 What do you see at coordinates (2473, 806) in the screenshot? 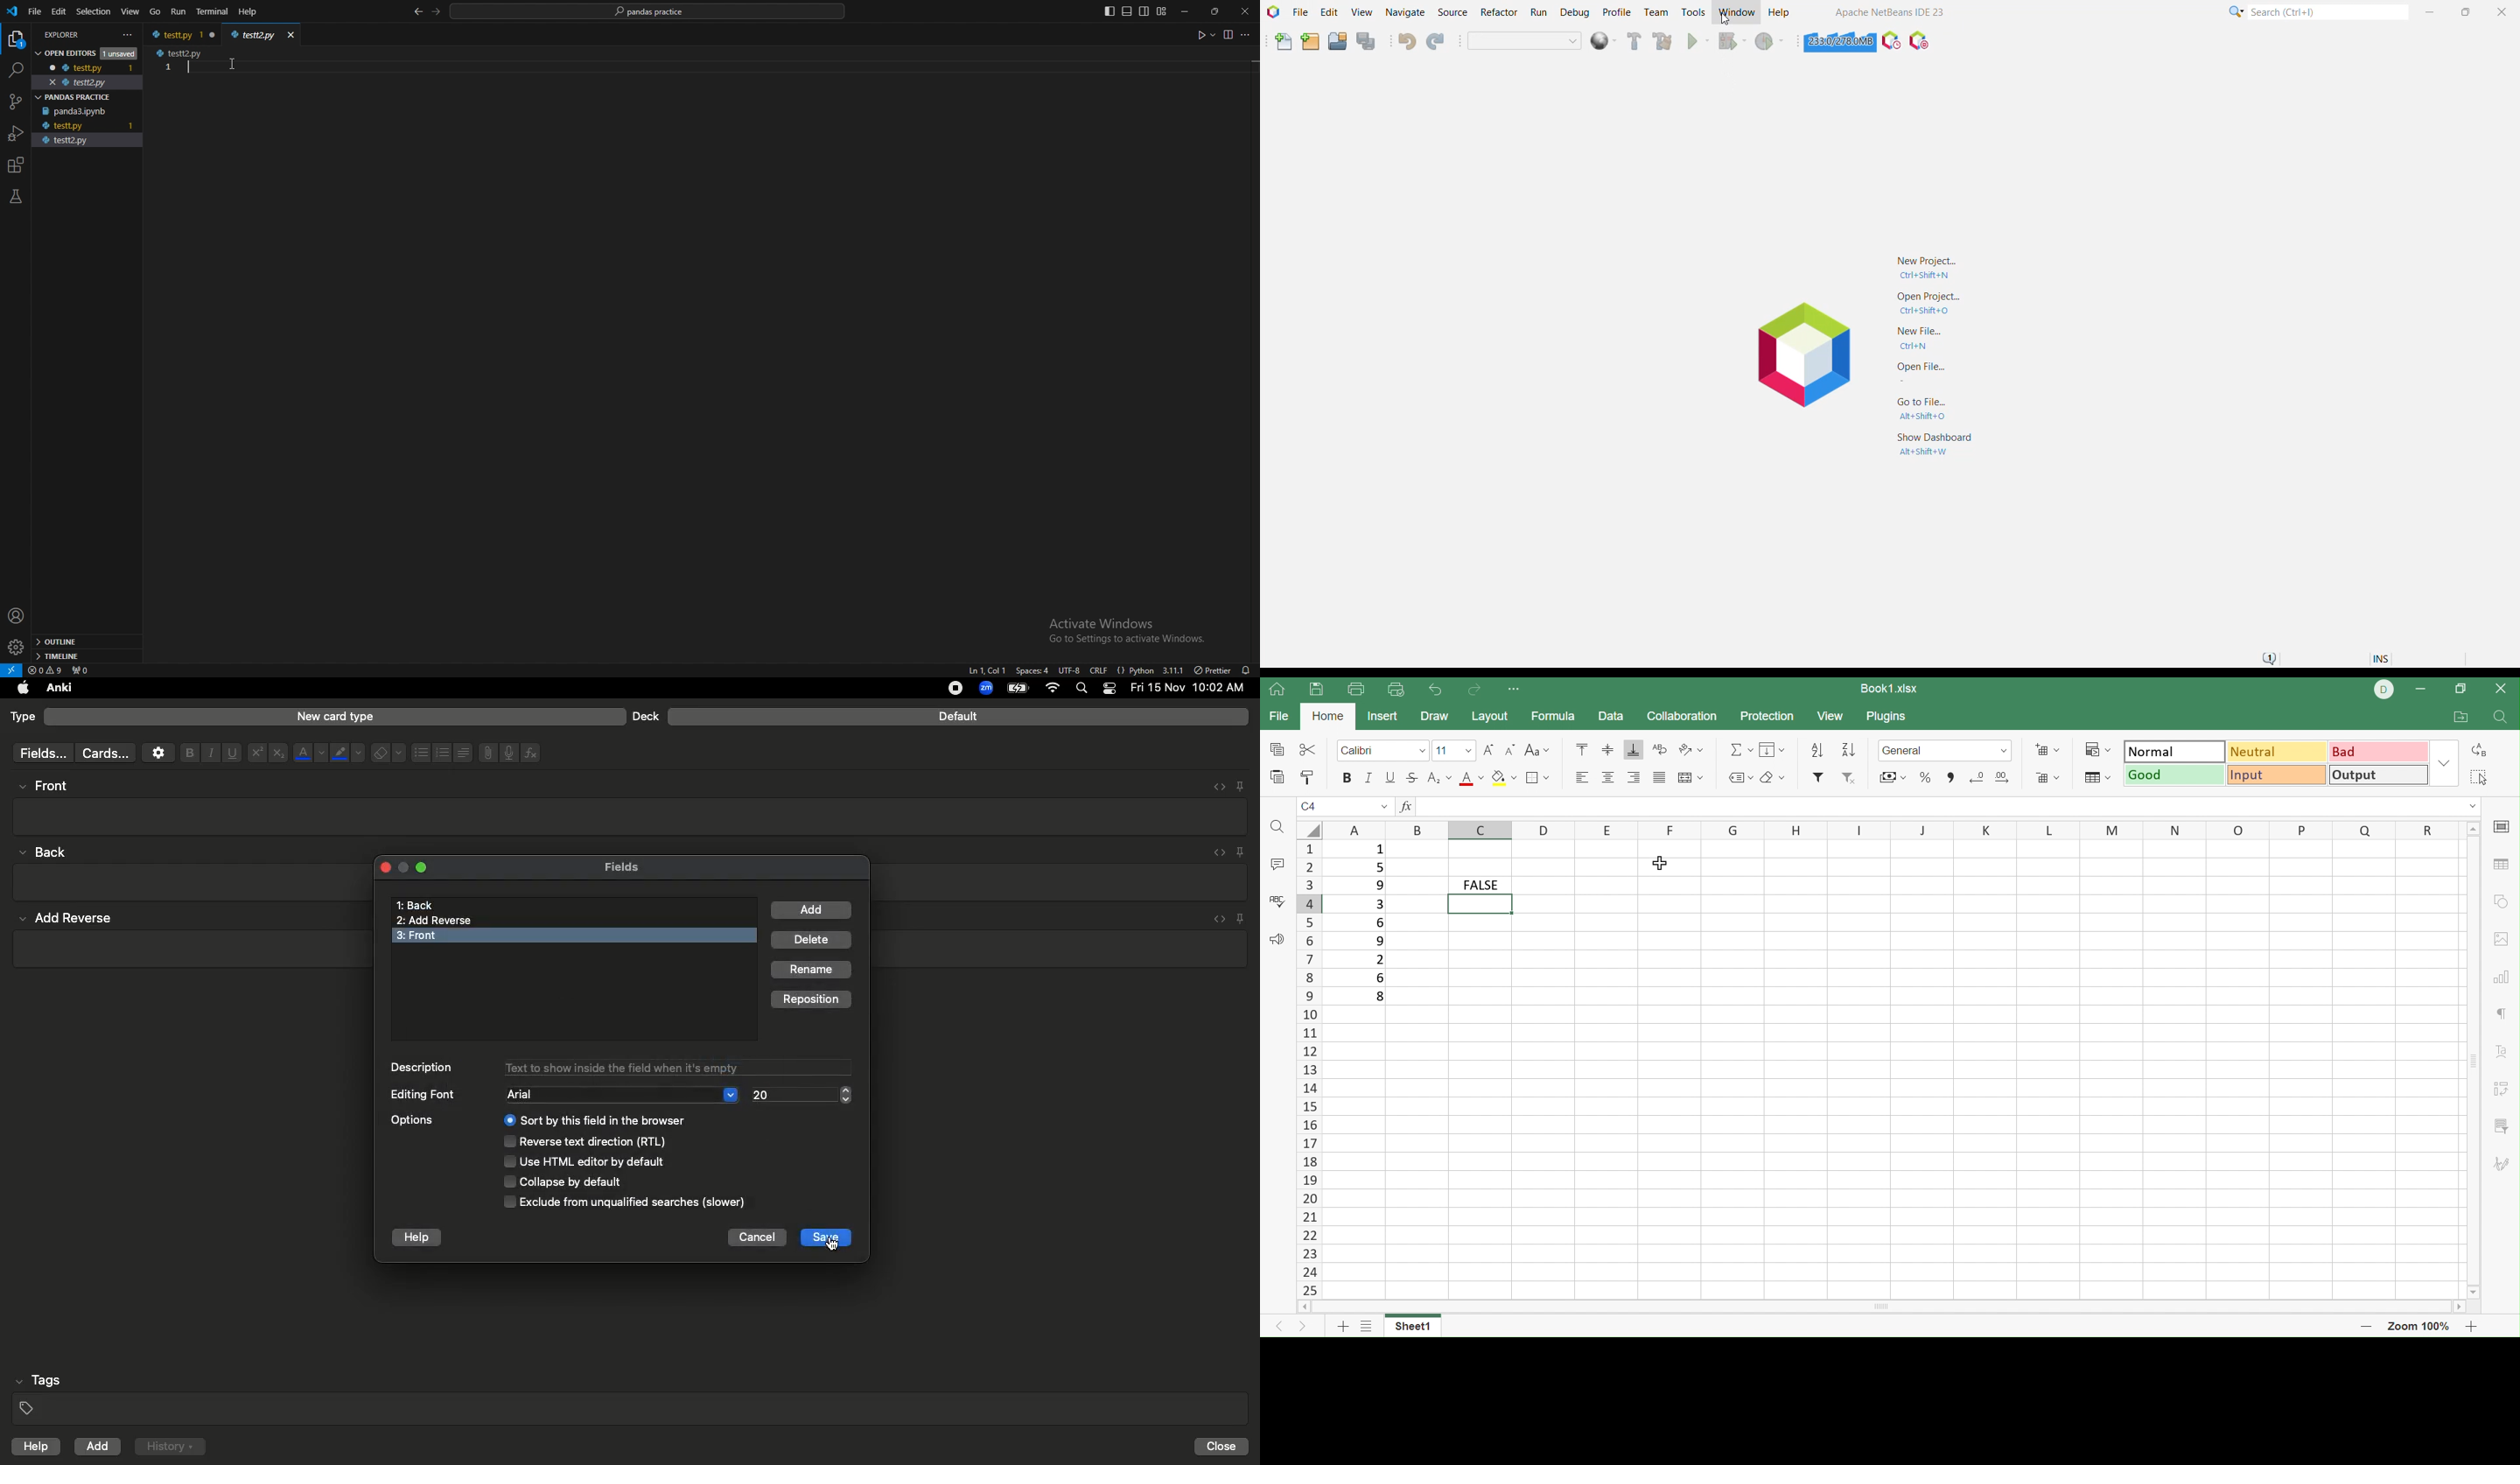
I see `Drop down` at bounding box center [2473, 806].